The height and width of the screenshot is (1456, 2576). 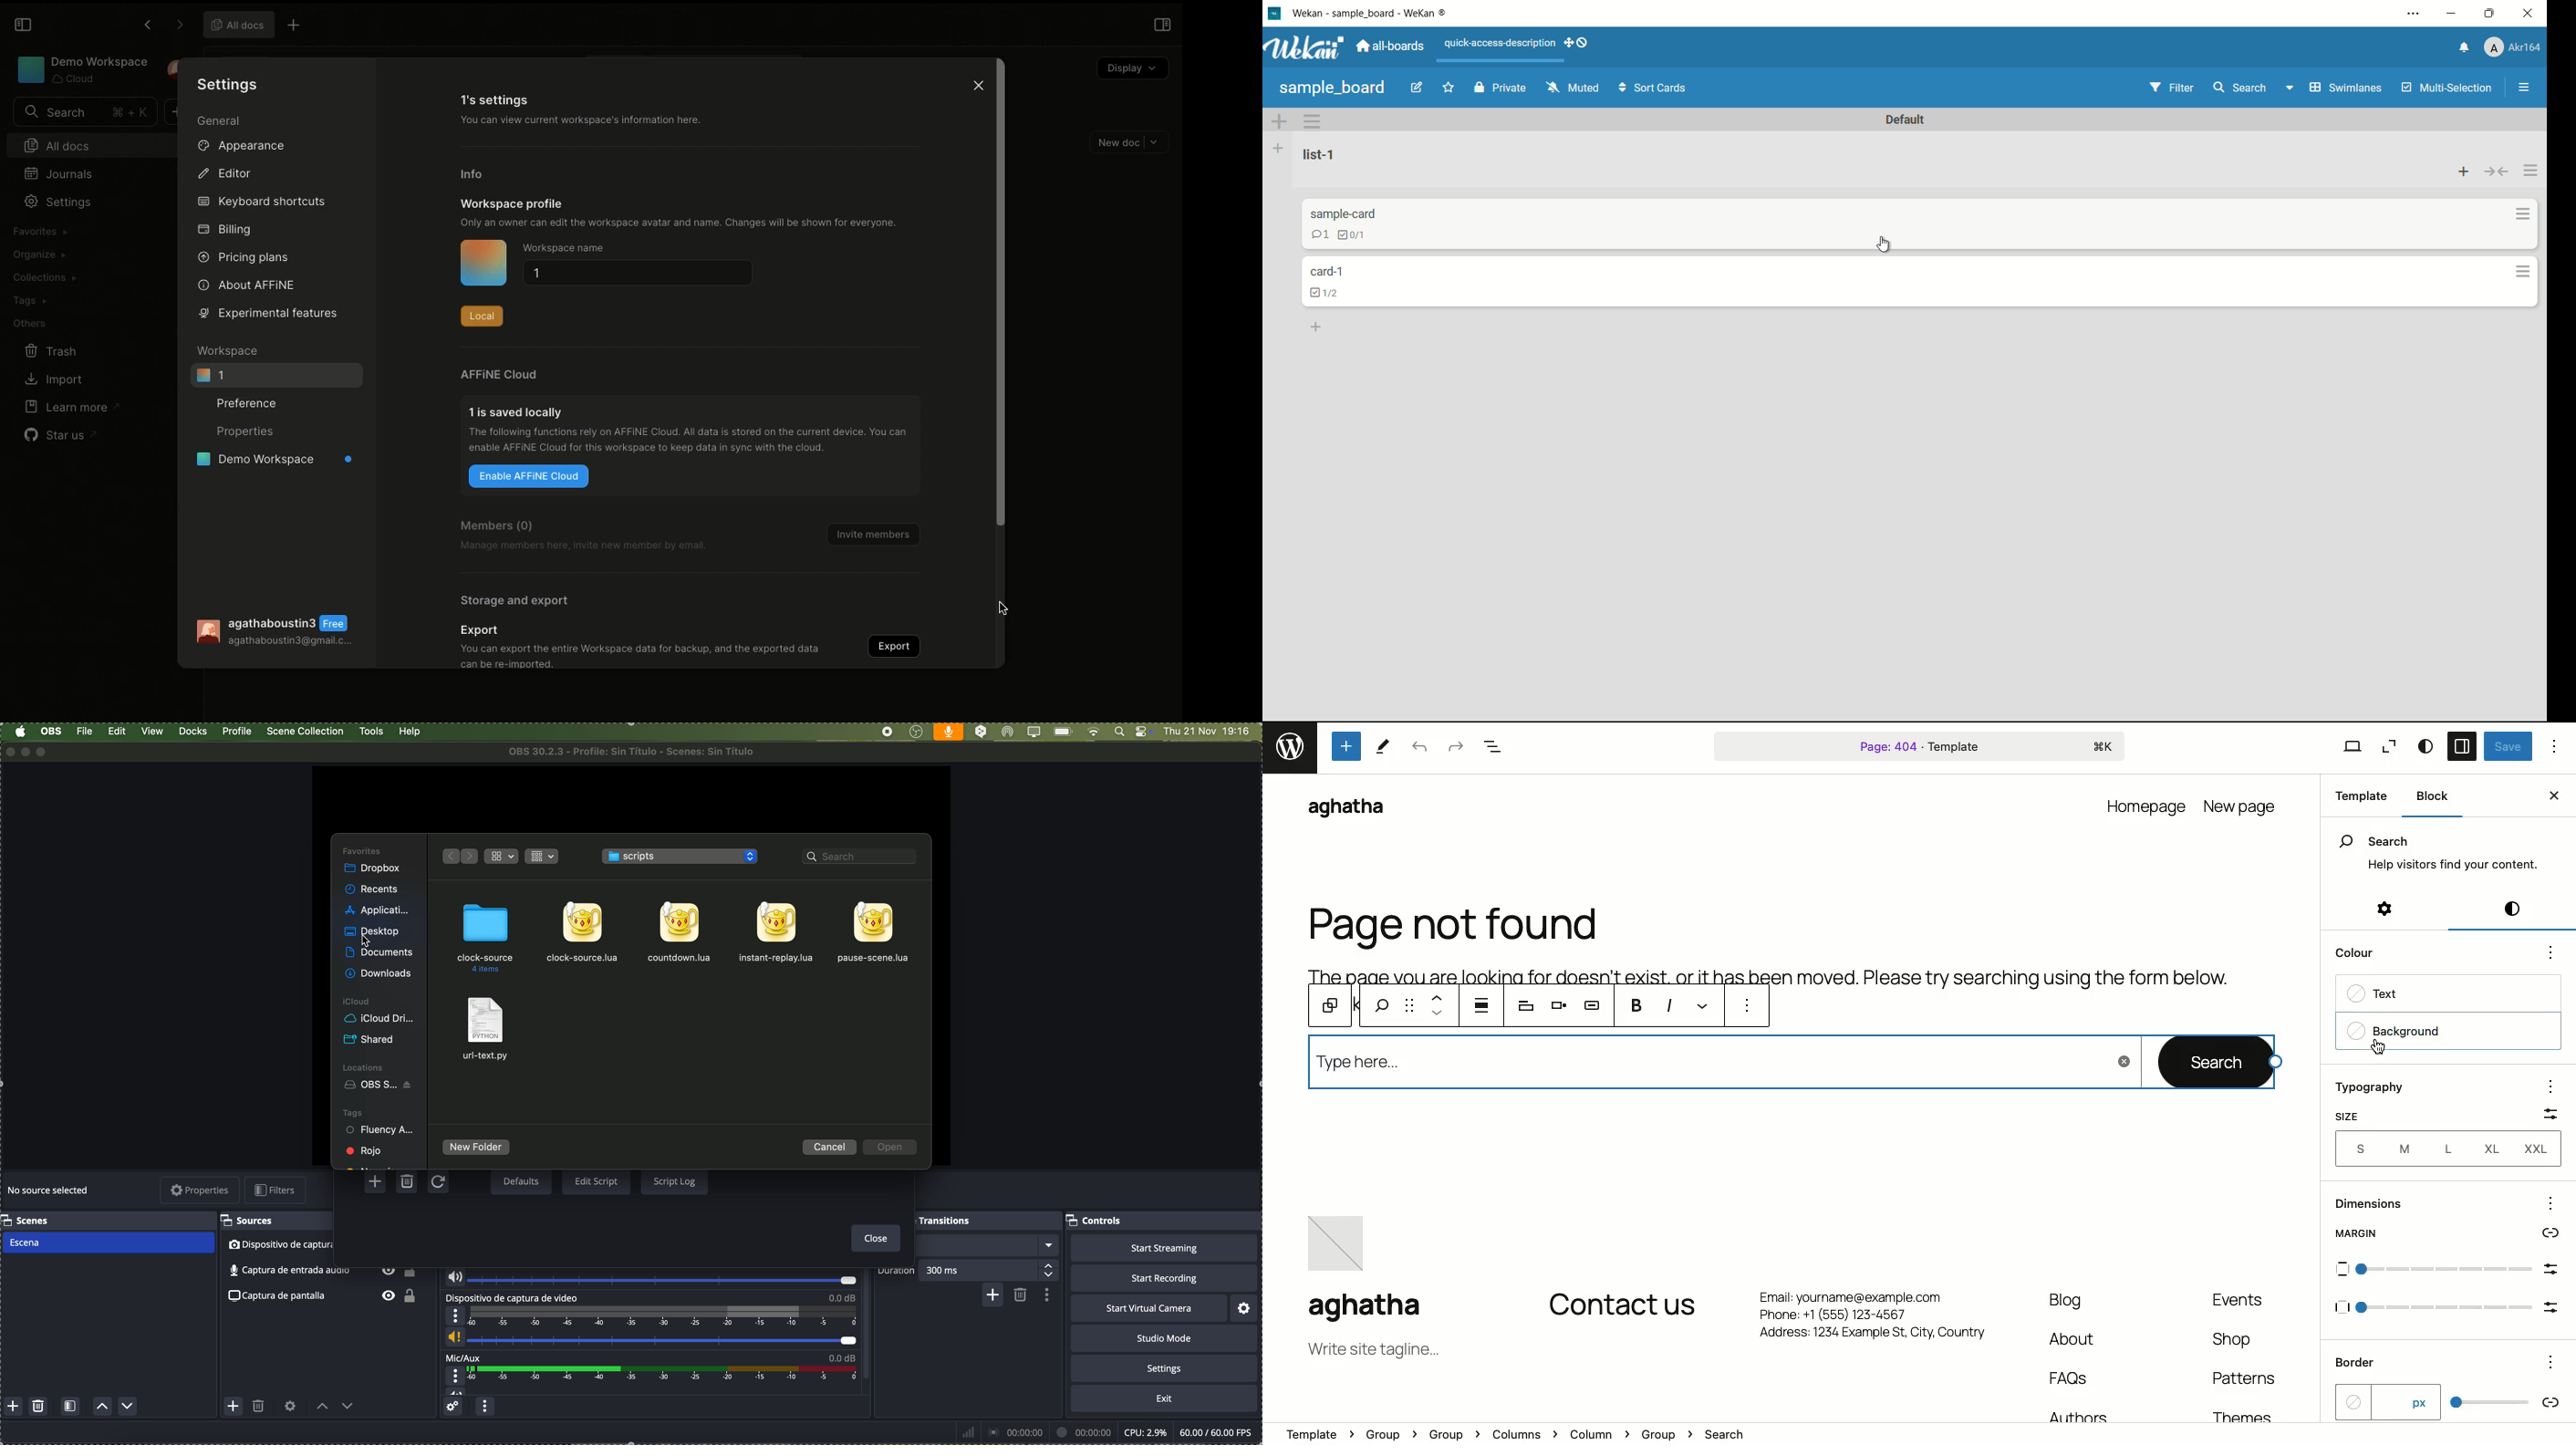 What do you see at coordinates (649, 1259) in the screenshot?
I see `audio input capture` at bounding box center [649, 1259].